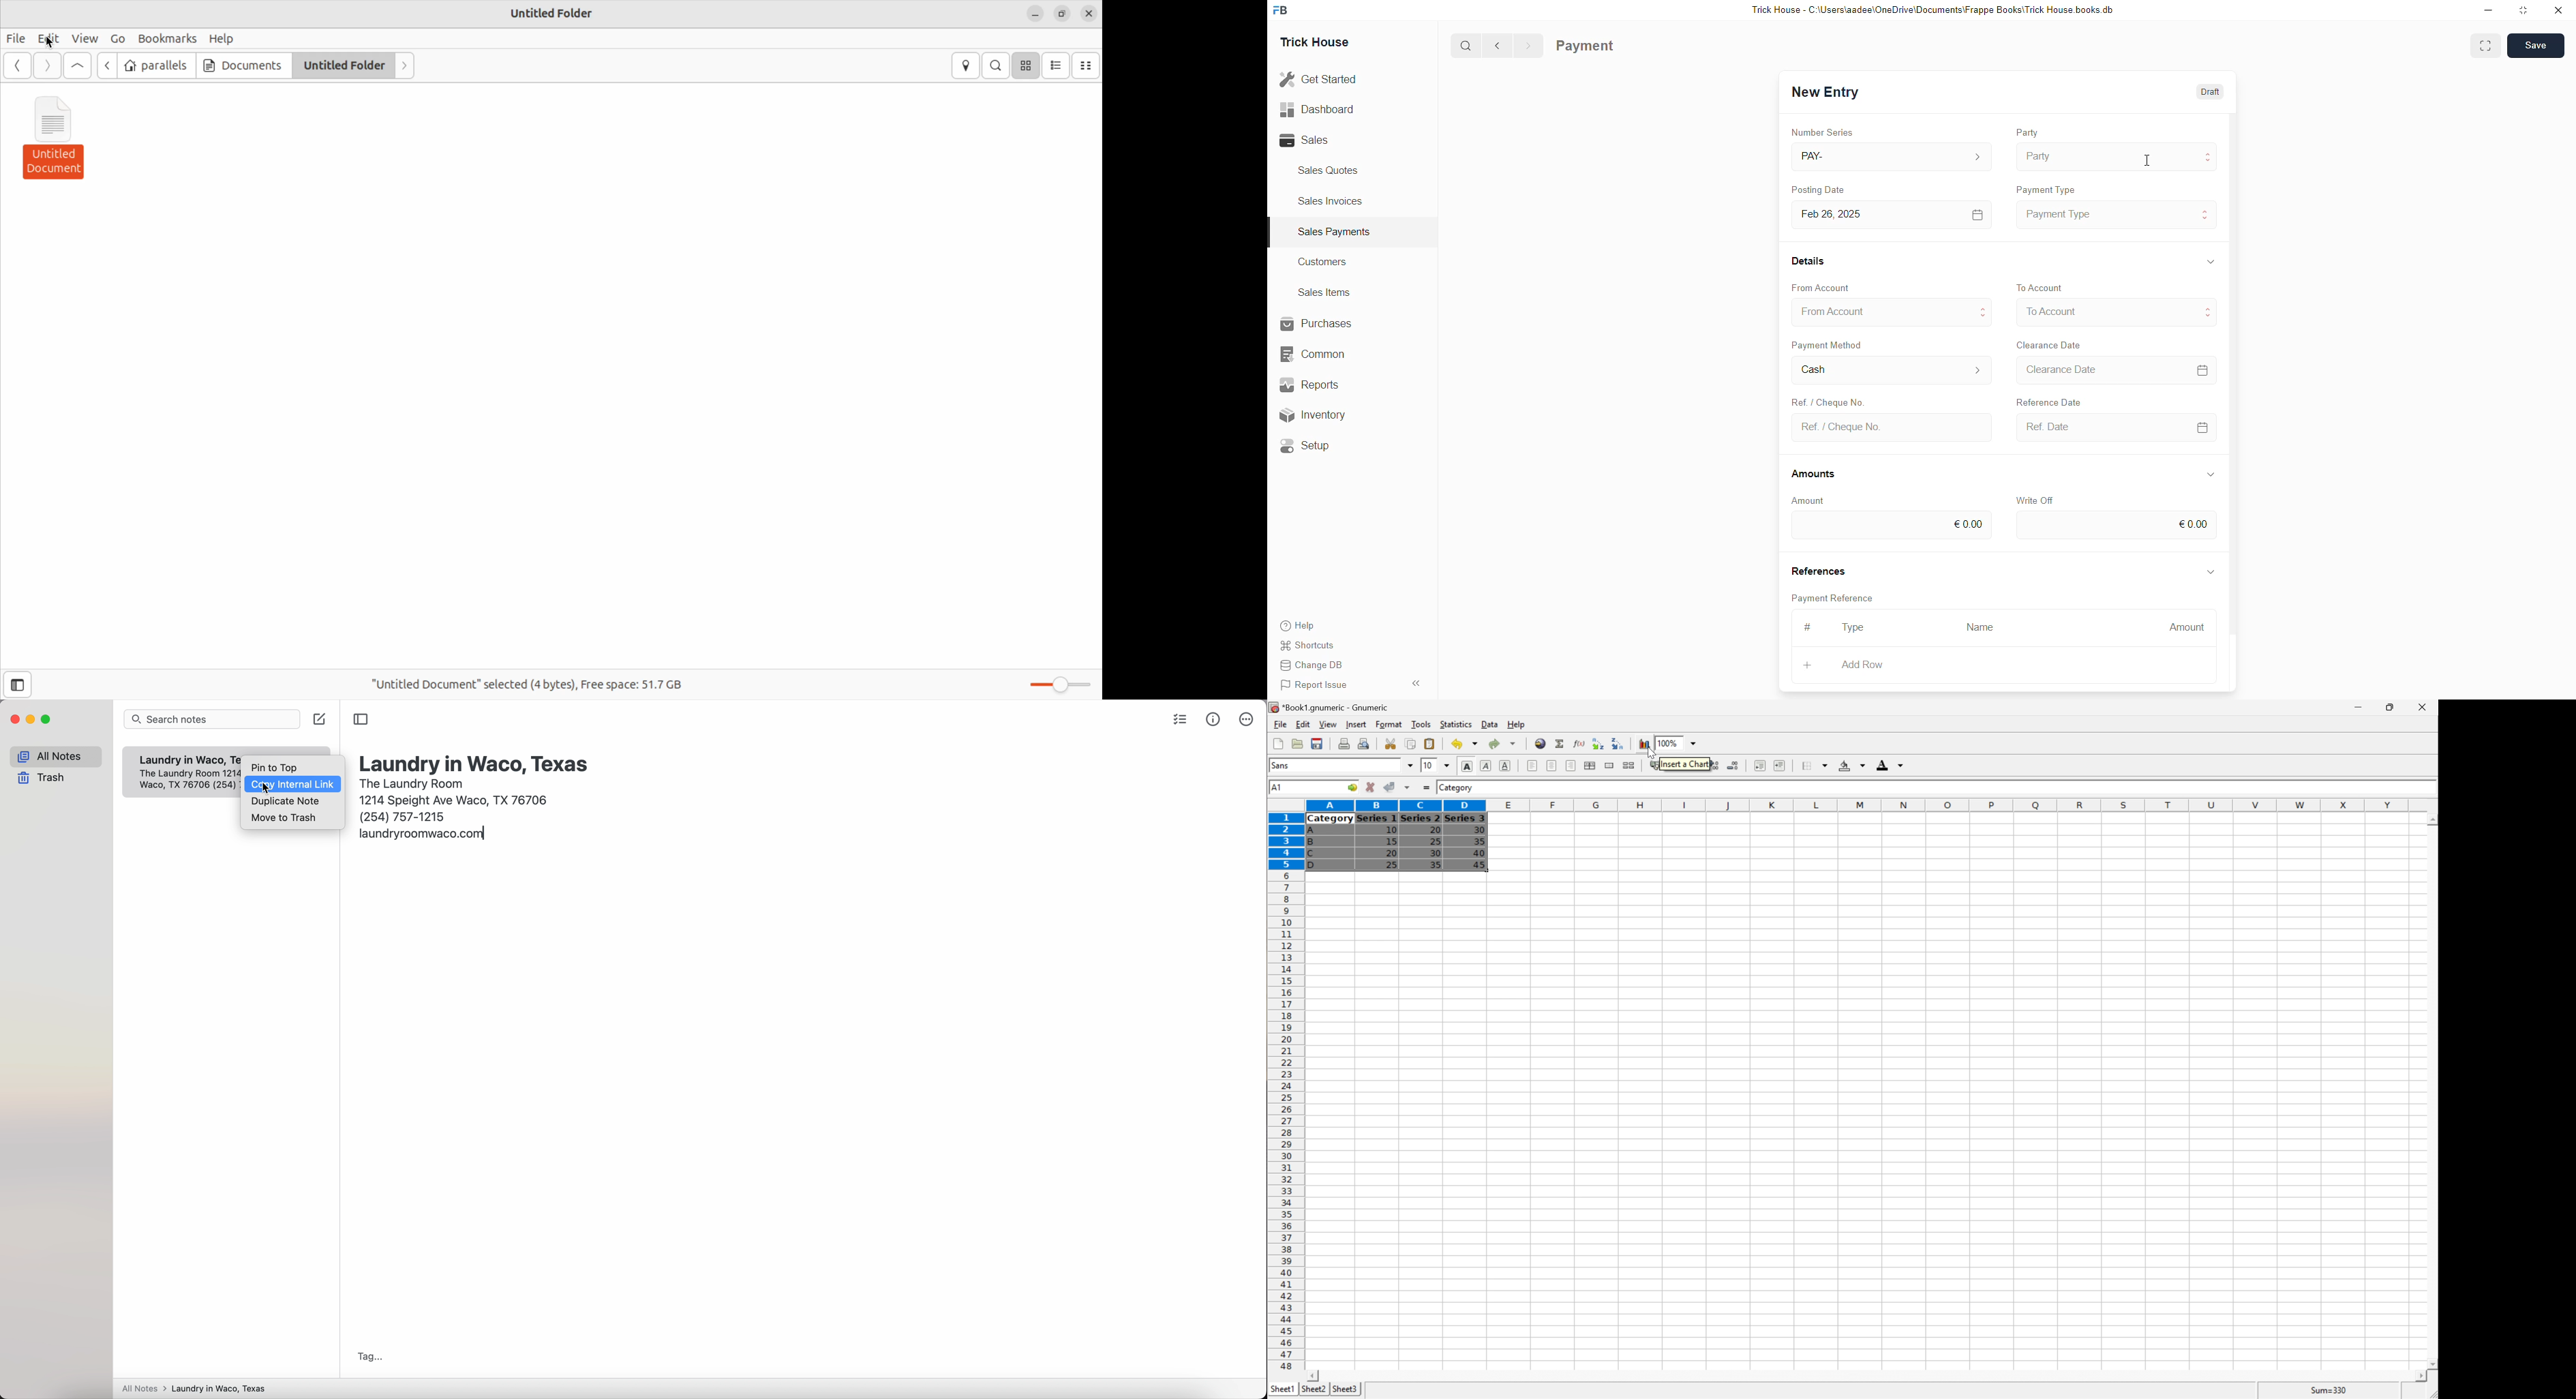 This screenshot has width=2576, height=1400. What do you see at coordinates (2119, 157) in the screenshot?
I see `Party` at bounding box center [2119, 157].